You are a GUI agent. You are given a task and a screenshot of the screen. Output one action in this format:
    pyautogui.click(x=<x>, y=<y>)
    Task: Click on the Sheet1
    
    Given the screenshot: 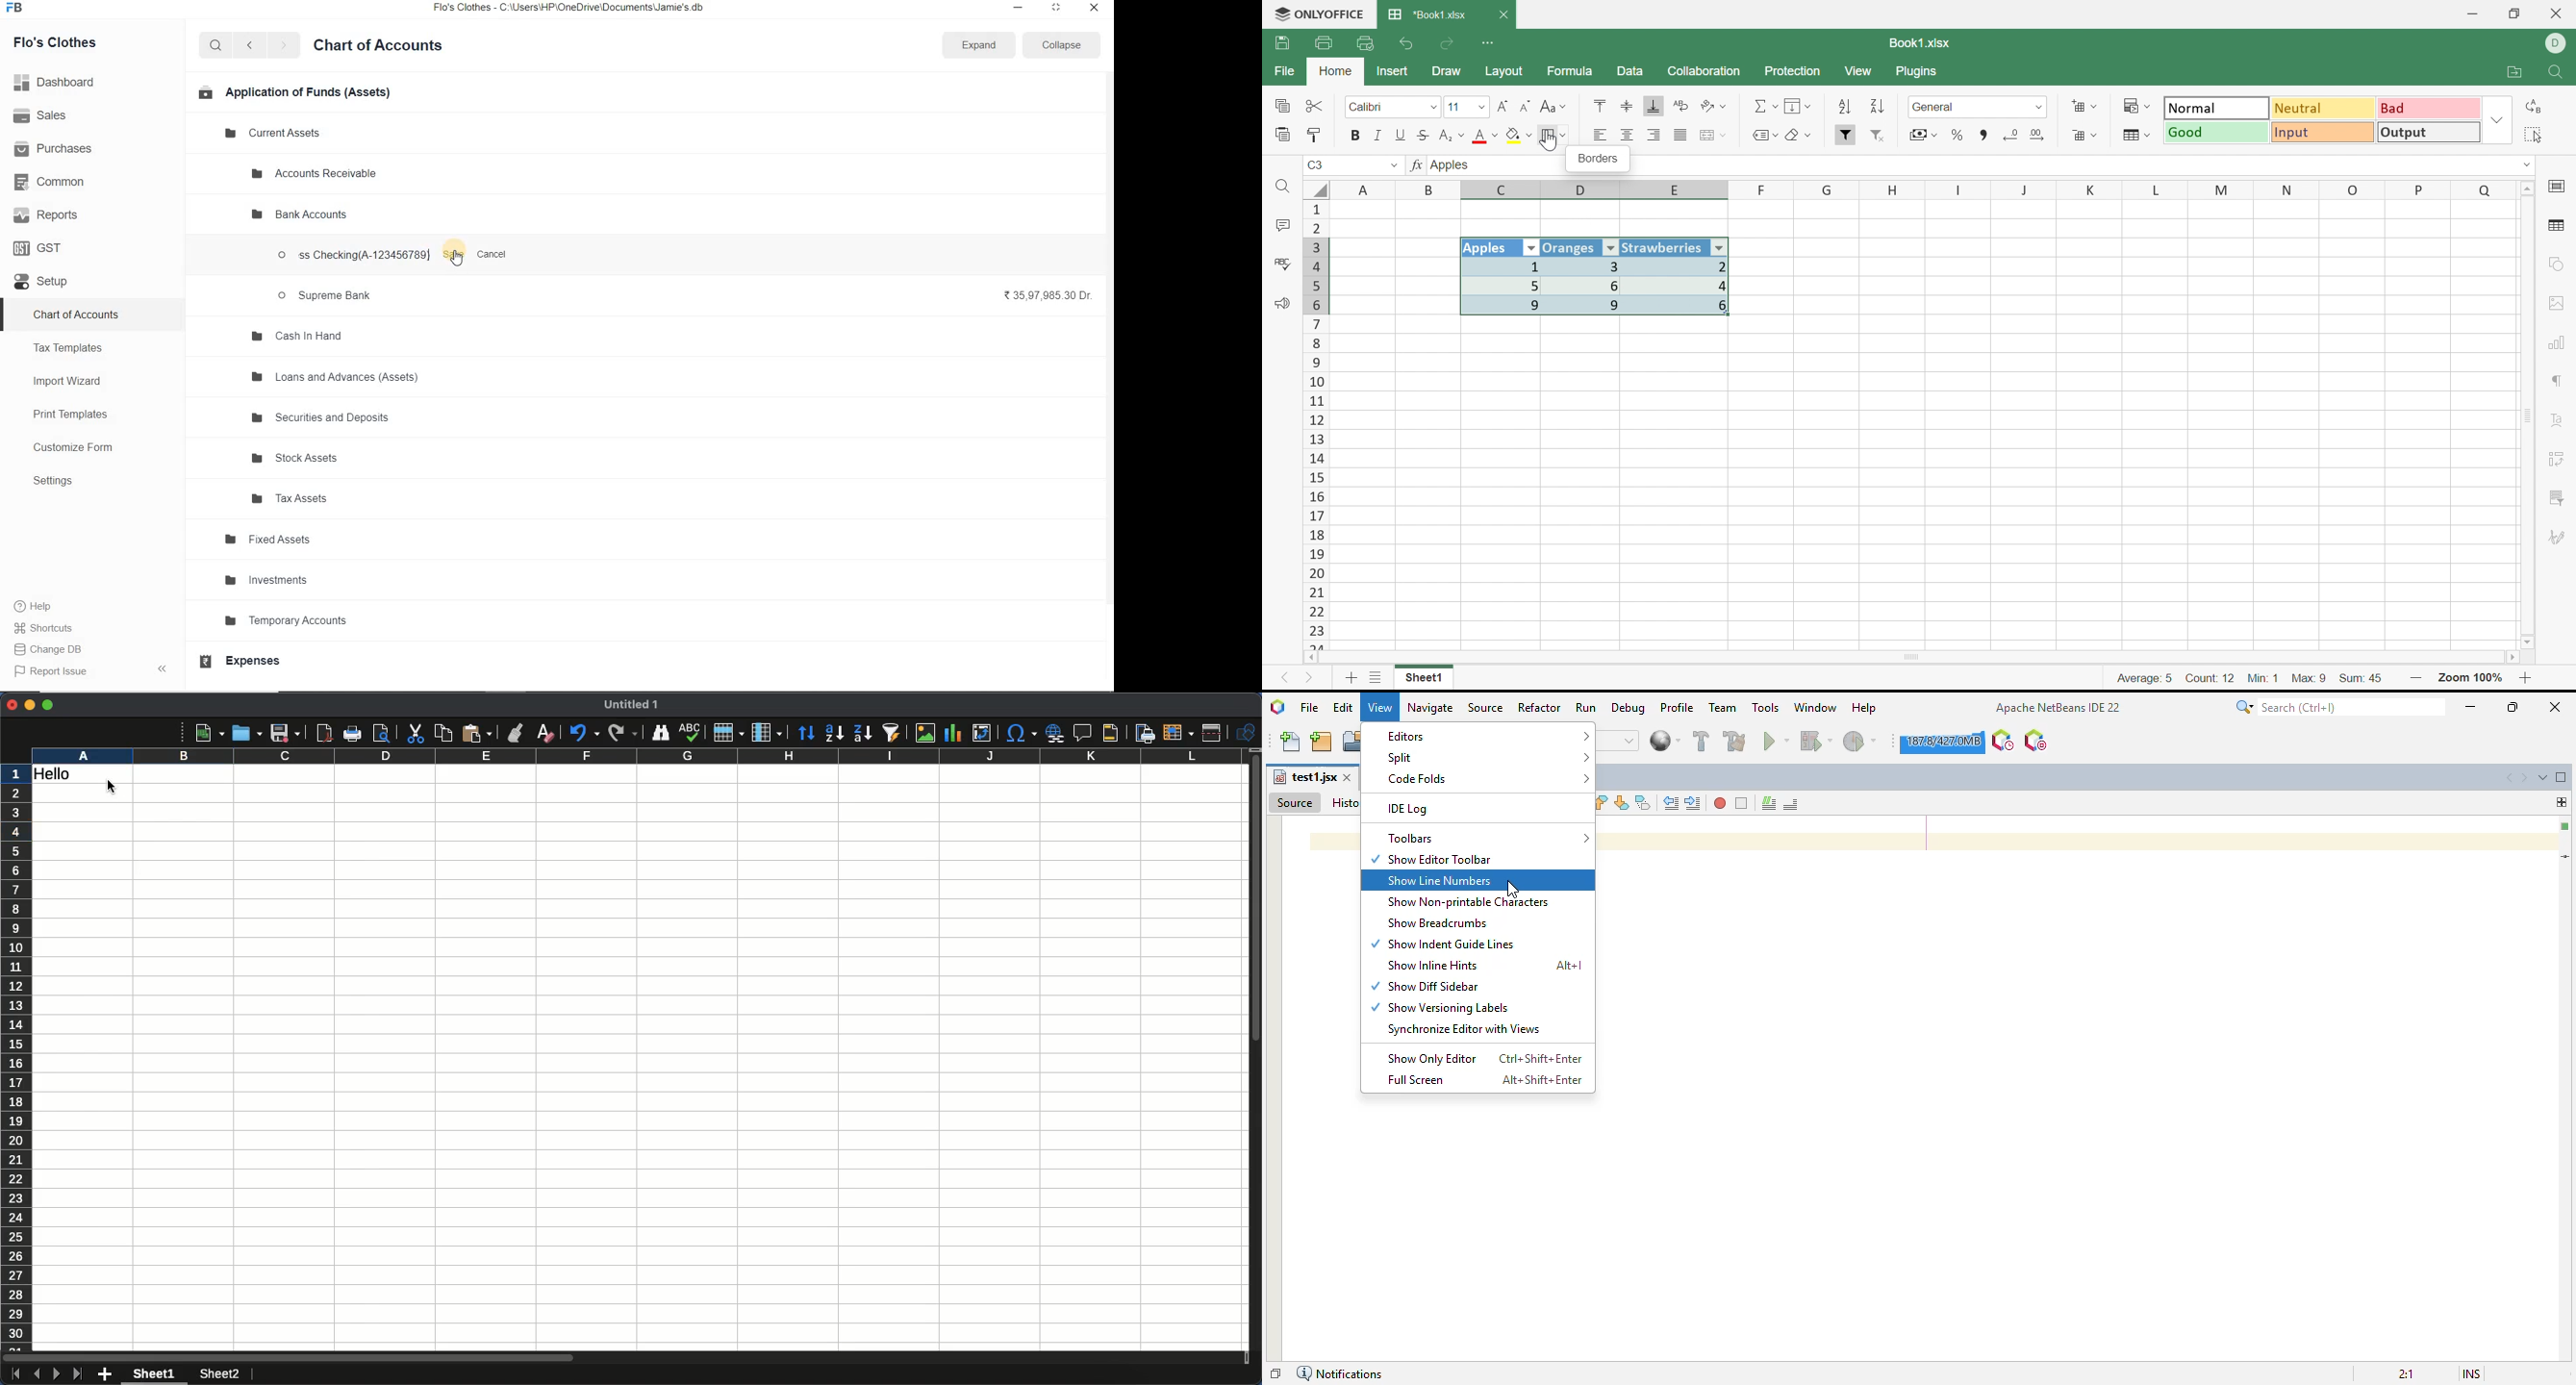 What is the action you would take?
    pyautogui.click(x=1424, y=681)
    